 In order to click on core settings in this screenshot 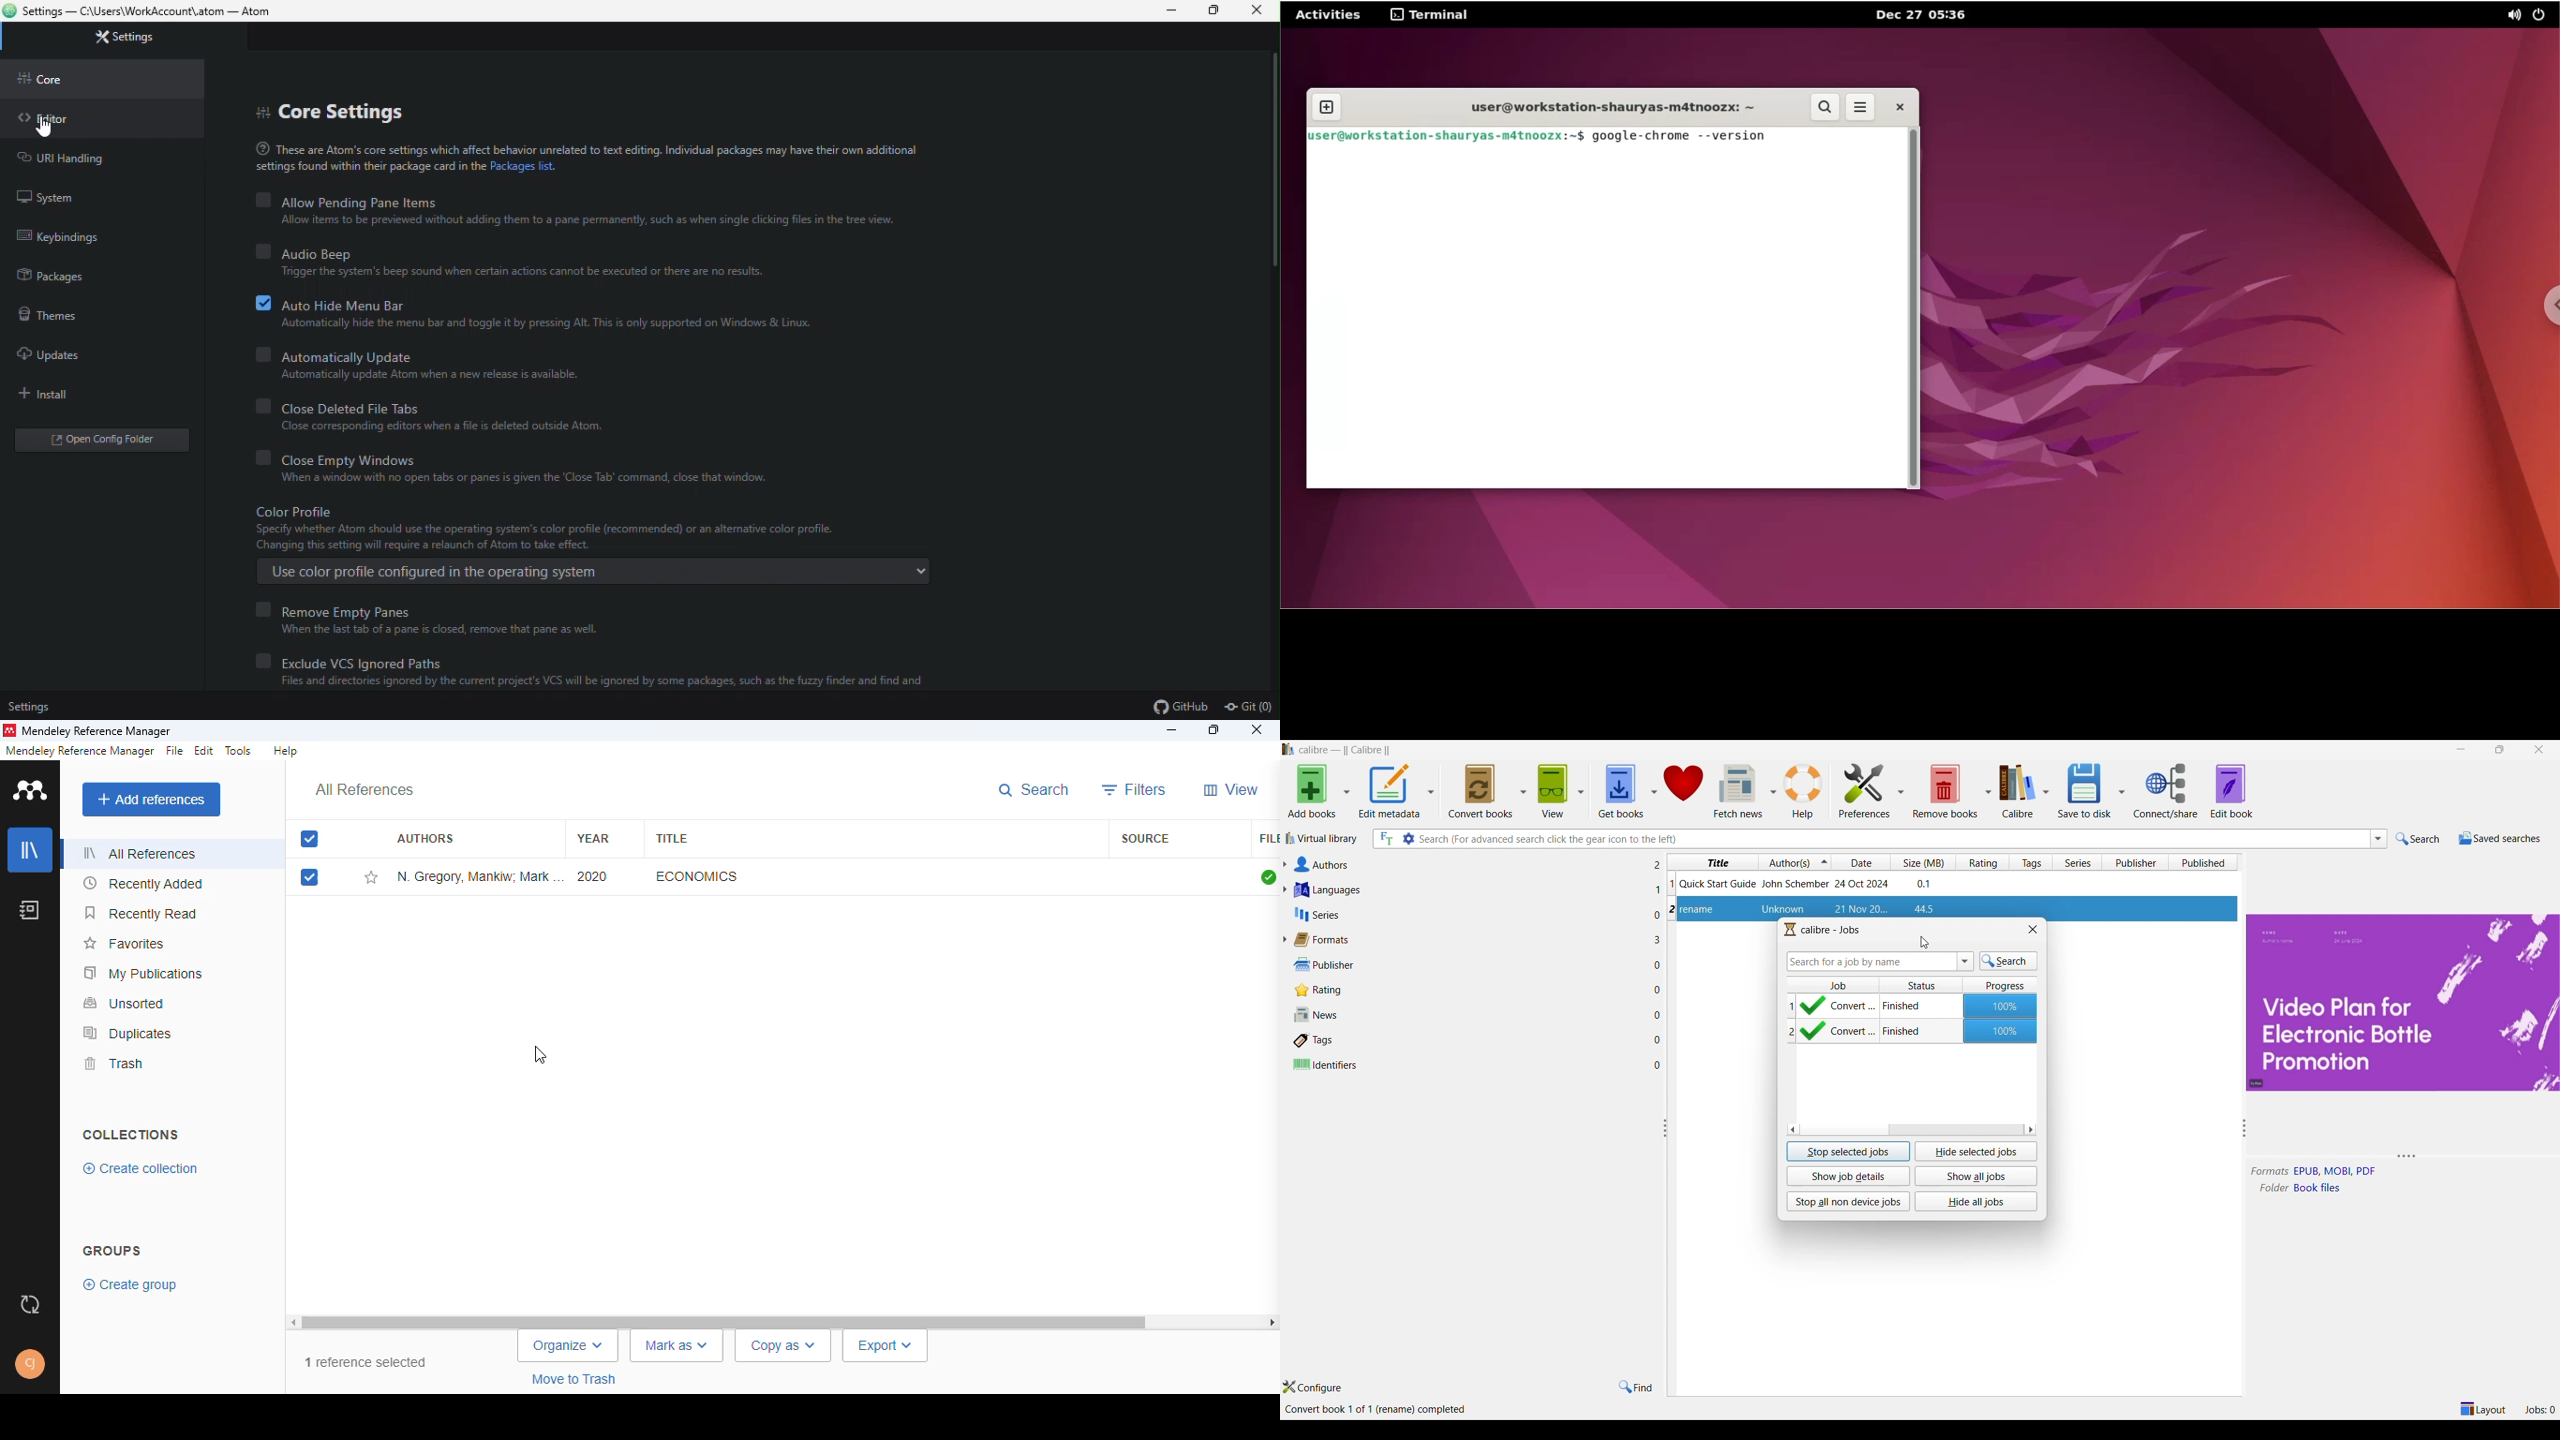, I will do `click(345, 111)`.